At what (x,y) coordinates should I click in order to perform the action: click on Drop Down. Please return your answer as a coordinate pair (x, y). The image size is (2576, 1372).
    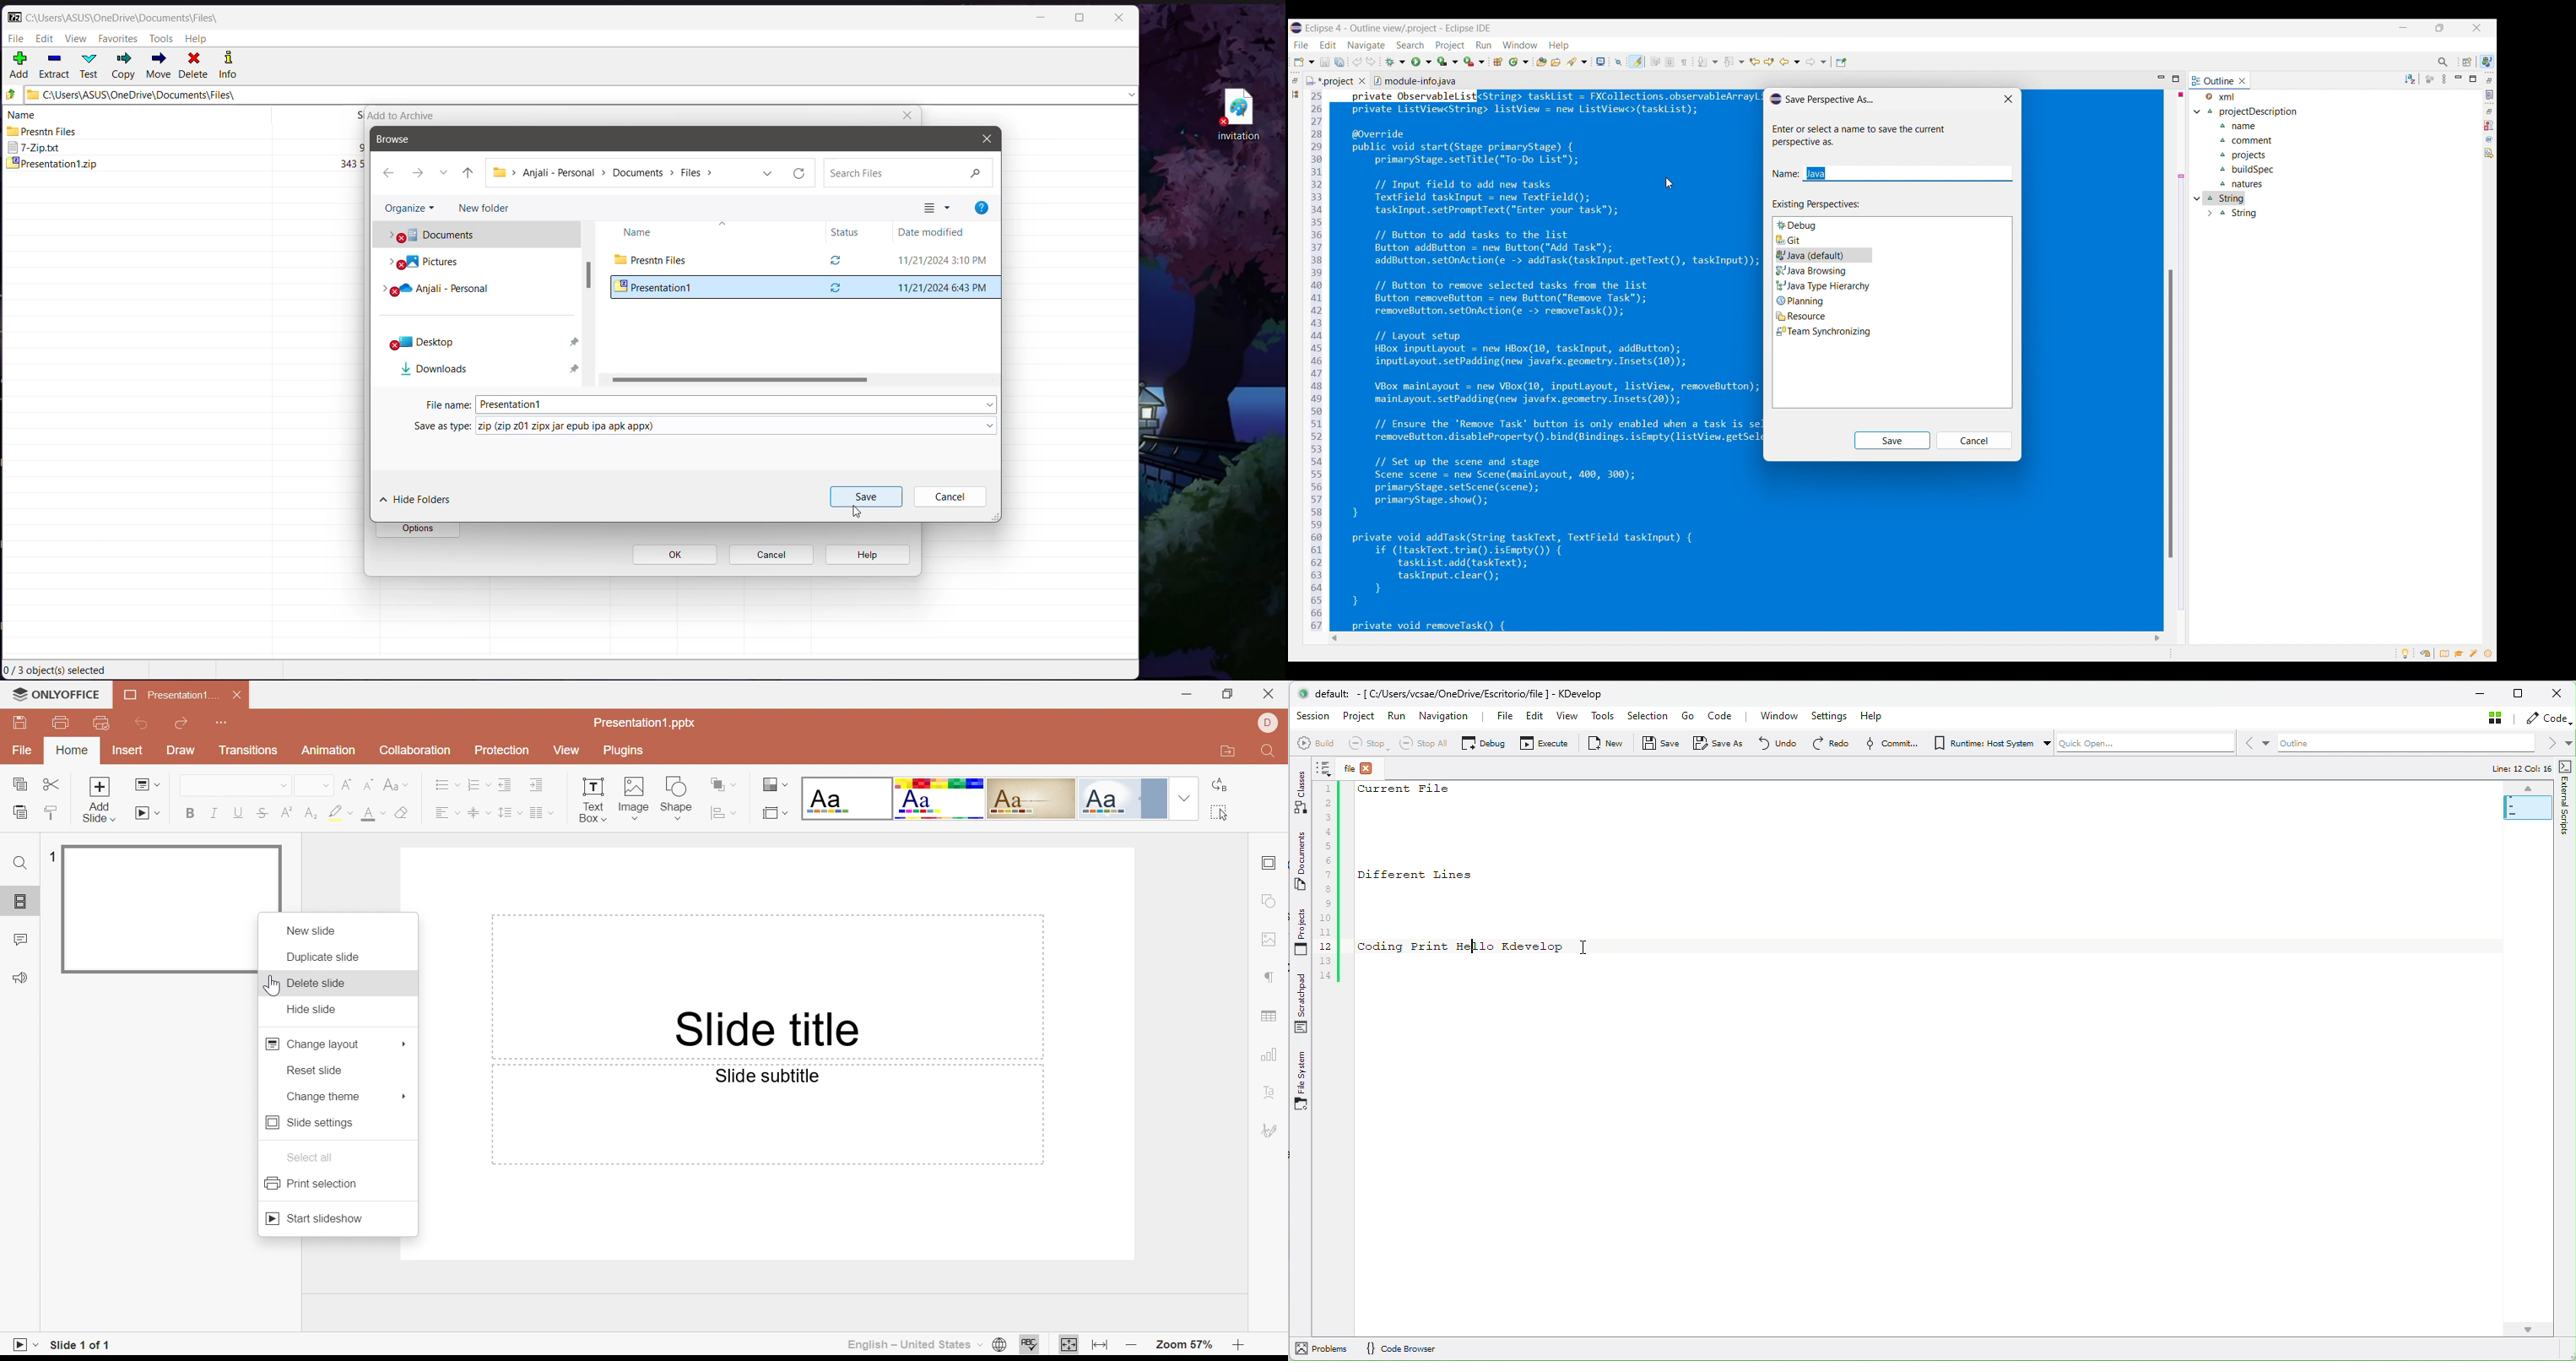
    Looking at the image, I should click on (160, 813).